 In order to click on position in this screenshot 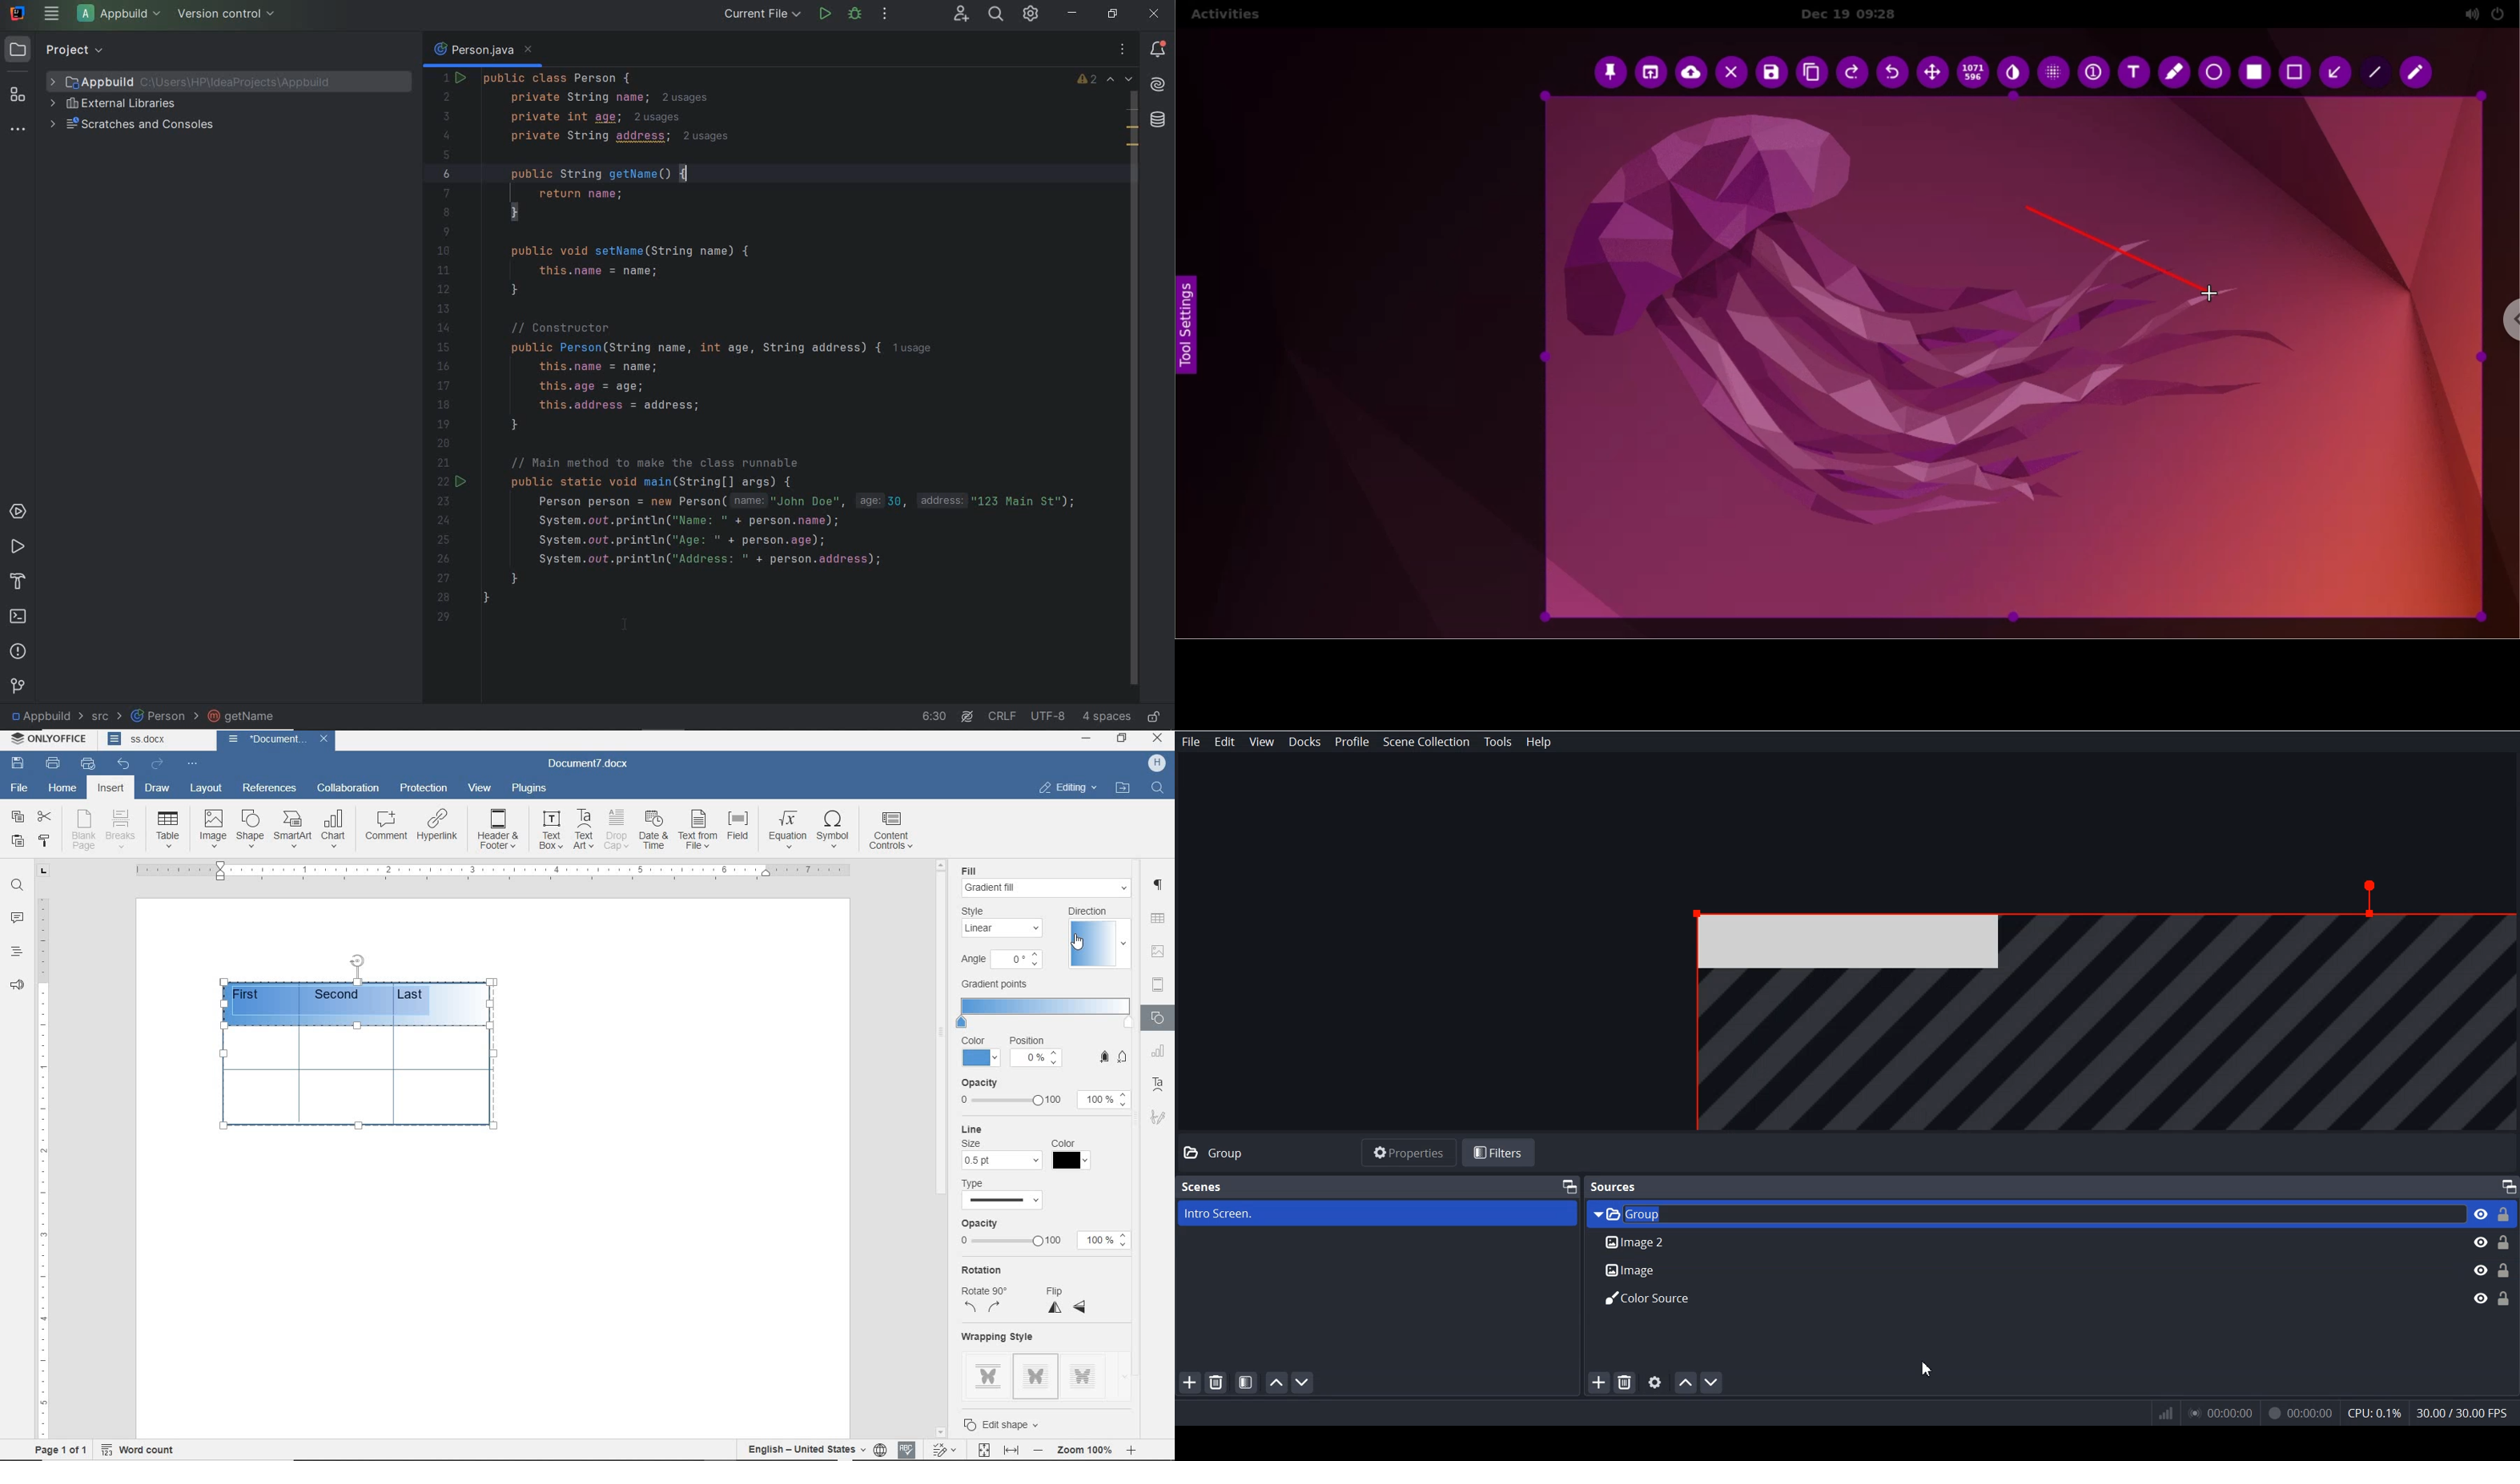, I will do `click(1038, 1059)`.